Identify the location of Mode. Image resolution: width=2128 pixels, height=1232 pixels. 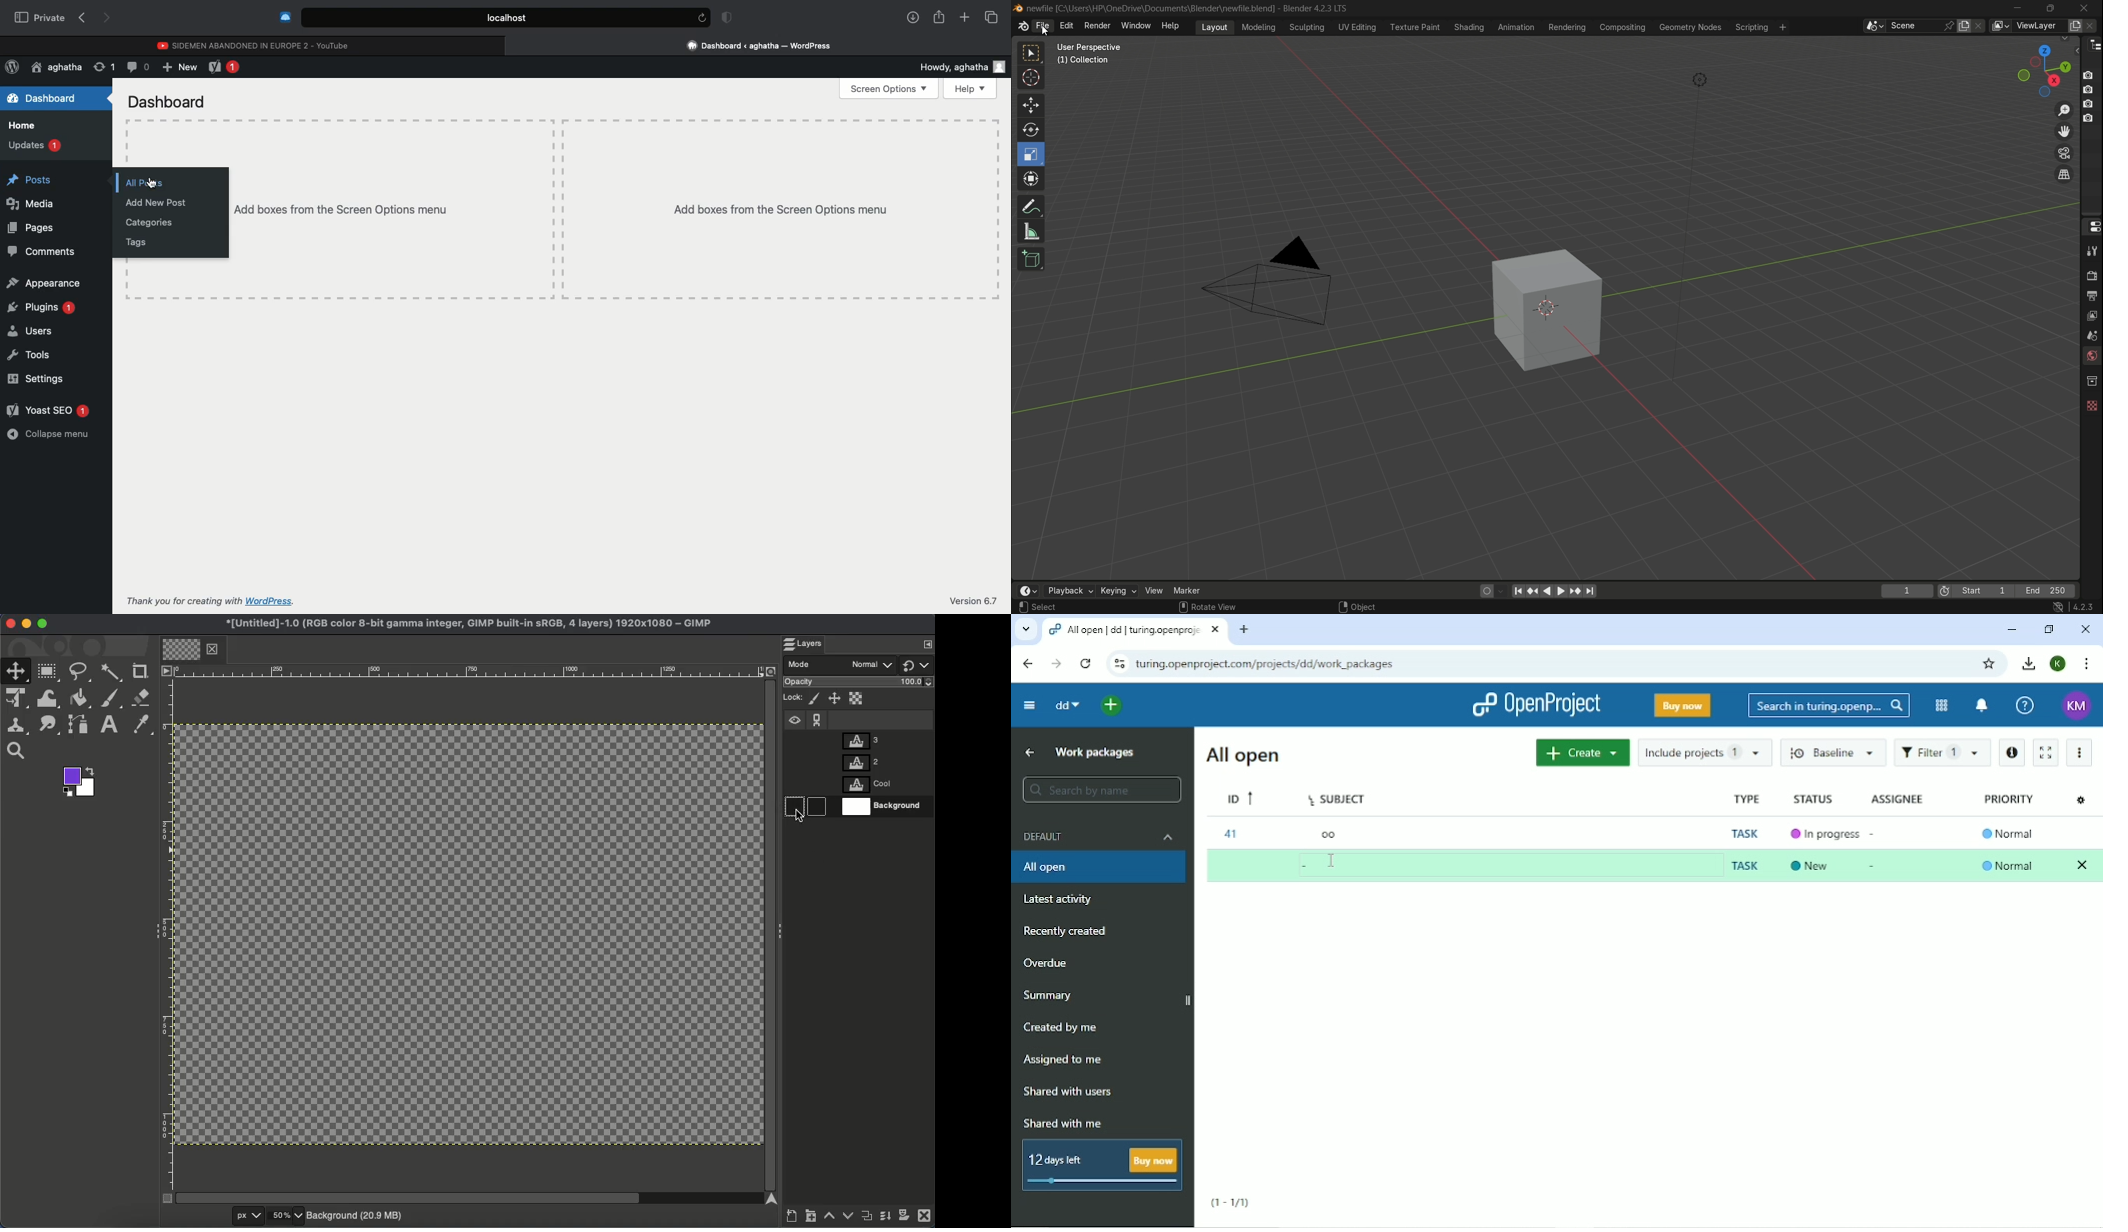
(842, 665).